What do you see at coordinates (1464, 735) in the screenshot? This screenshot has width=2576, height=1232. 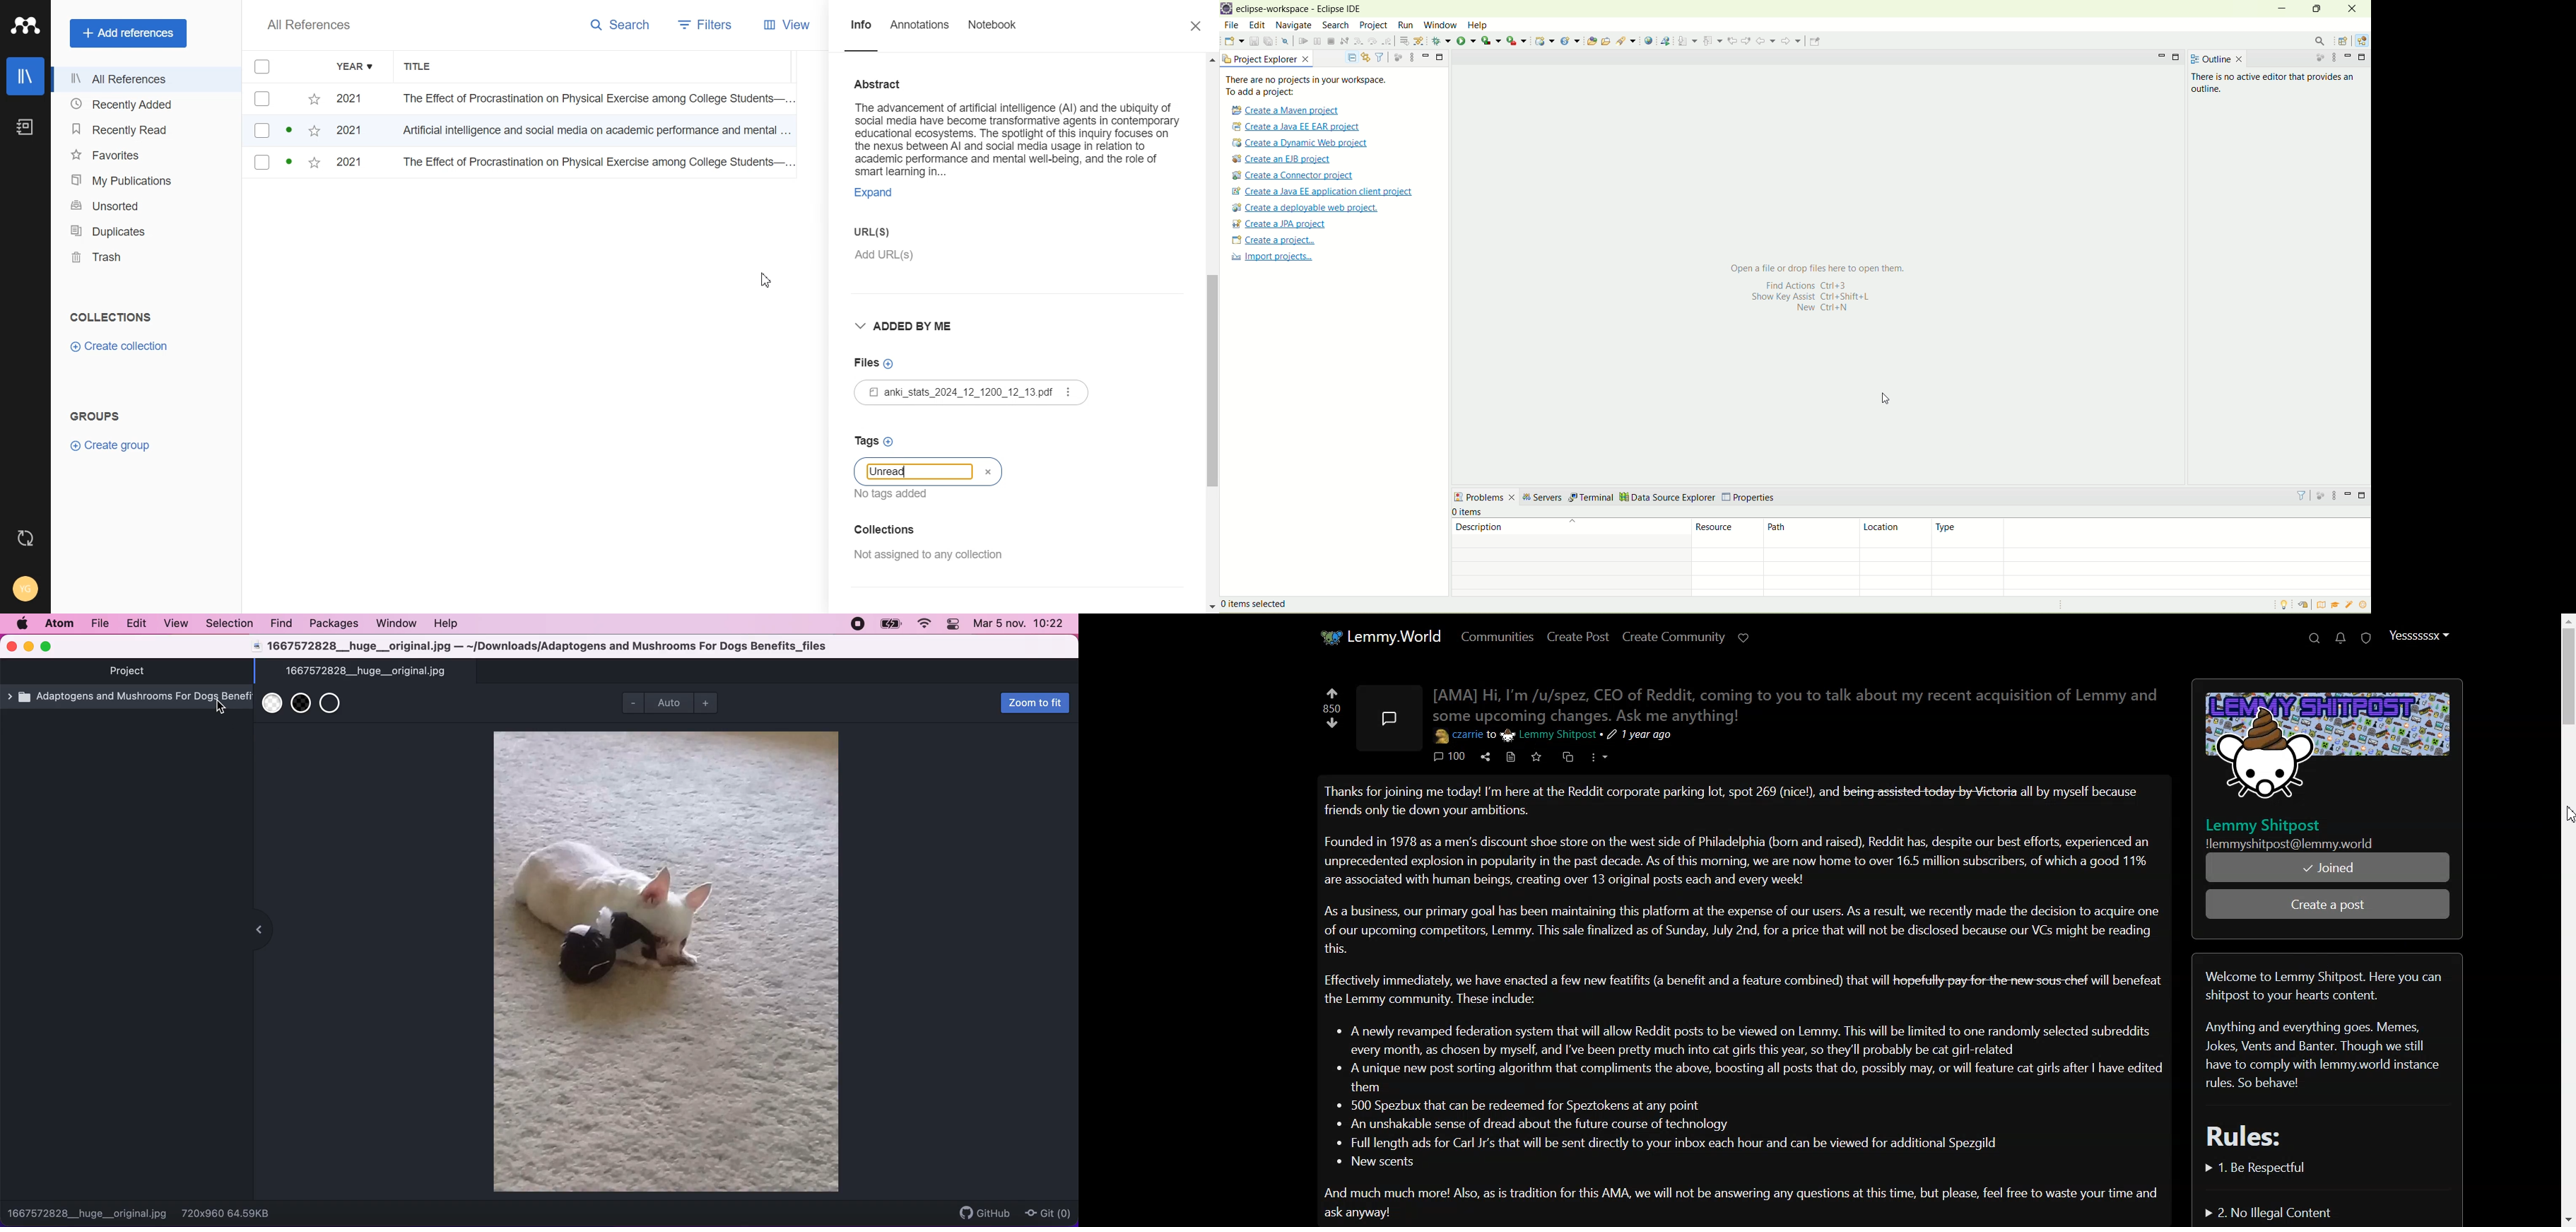 I see `czarrie to` at bounding box center [1464, 735].